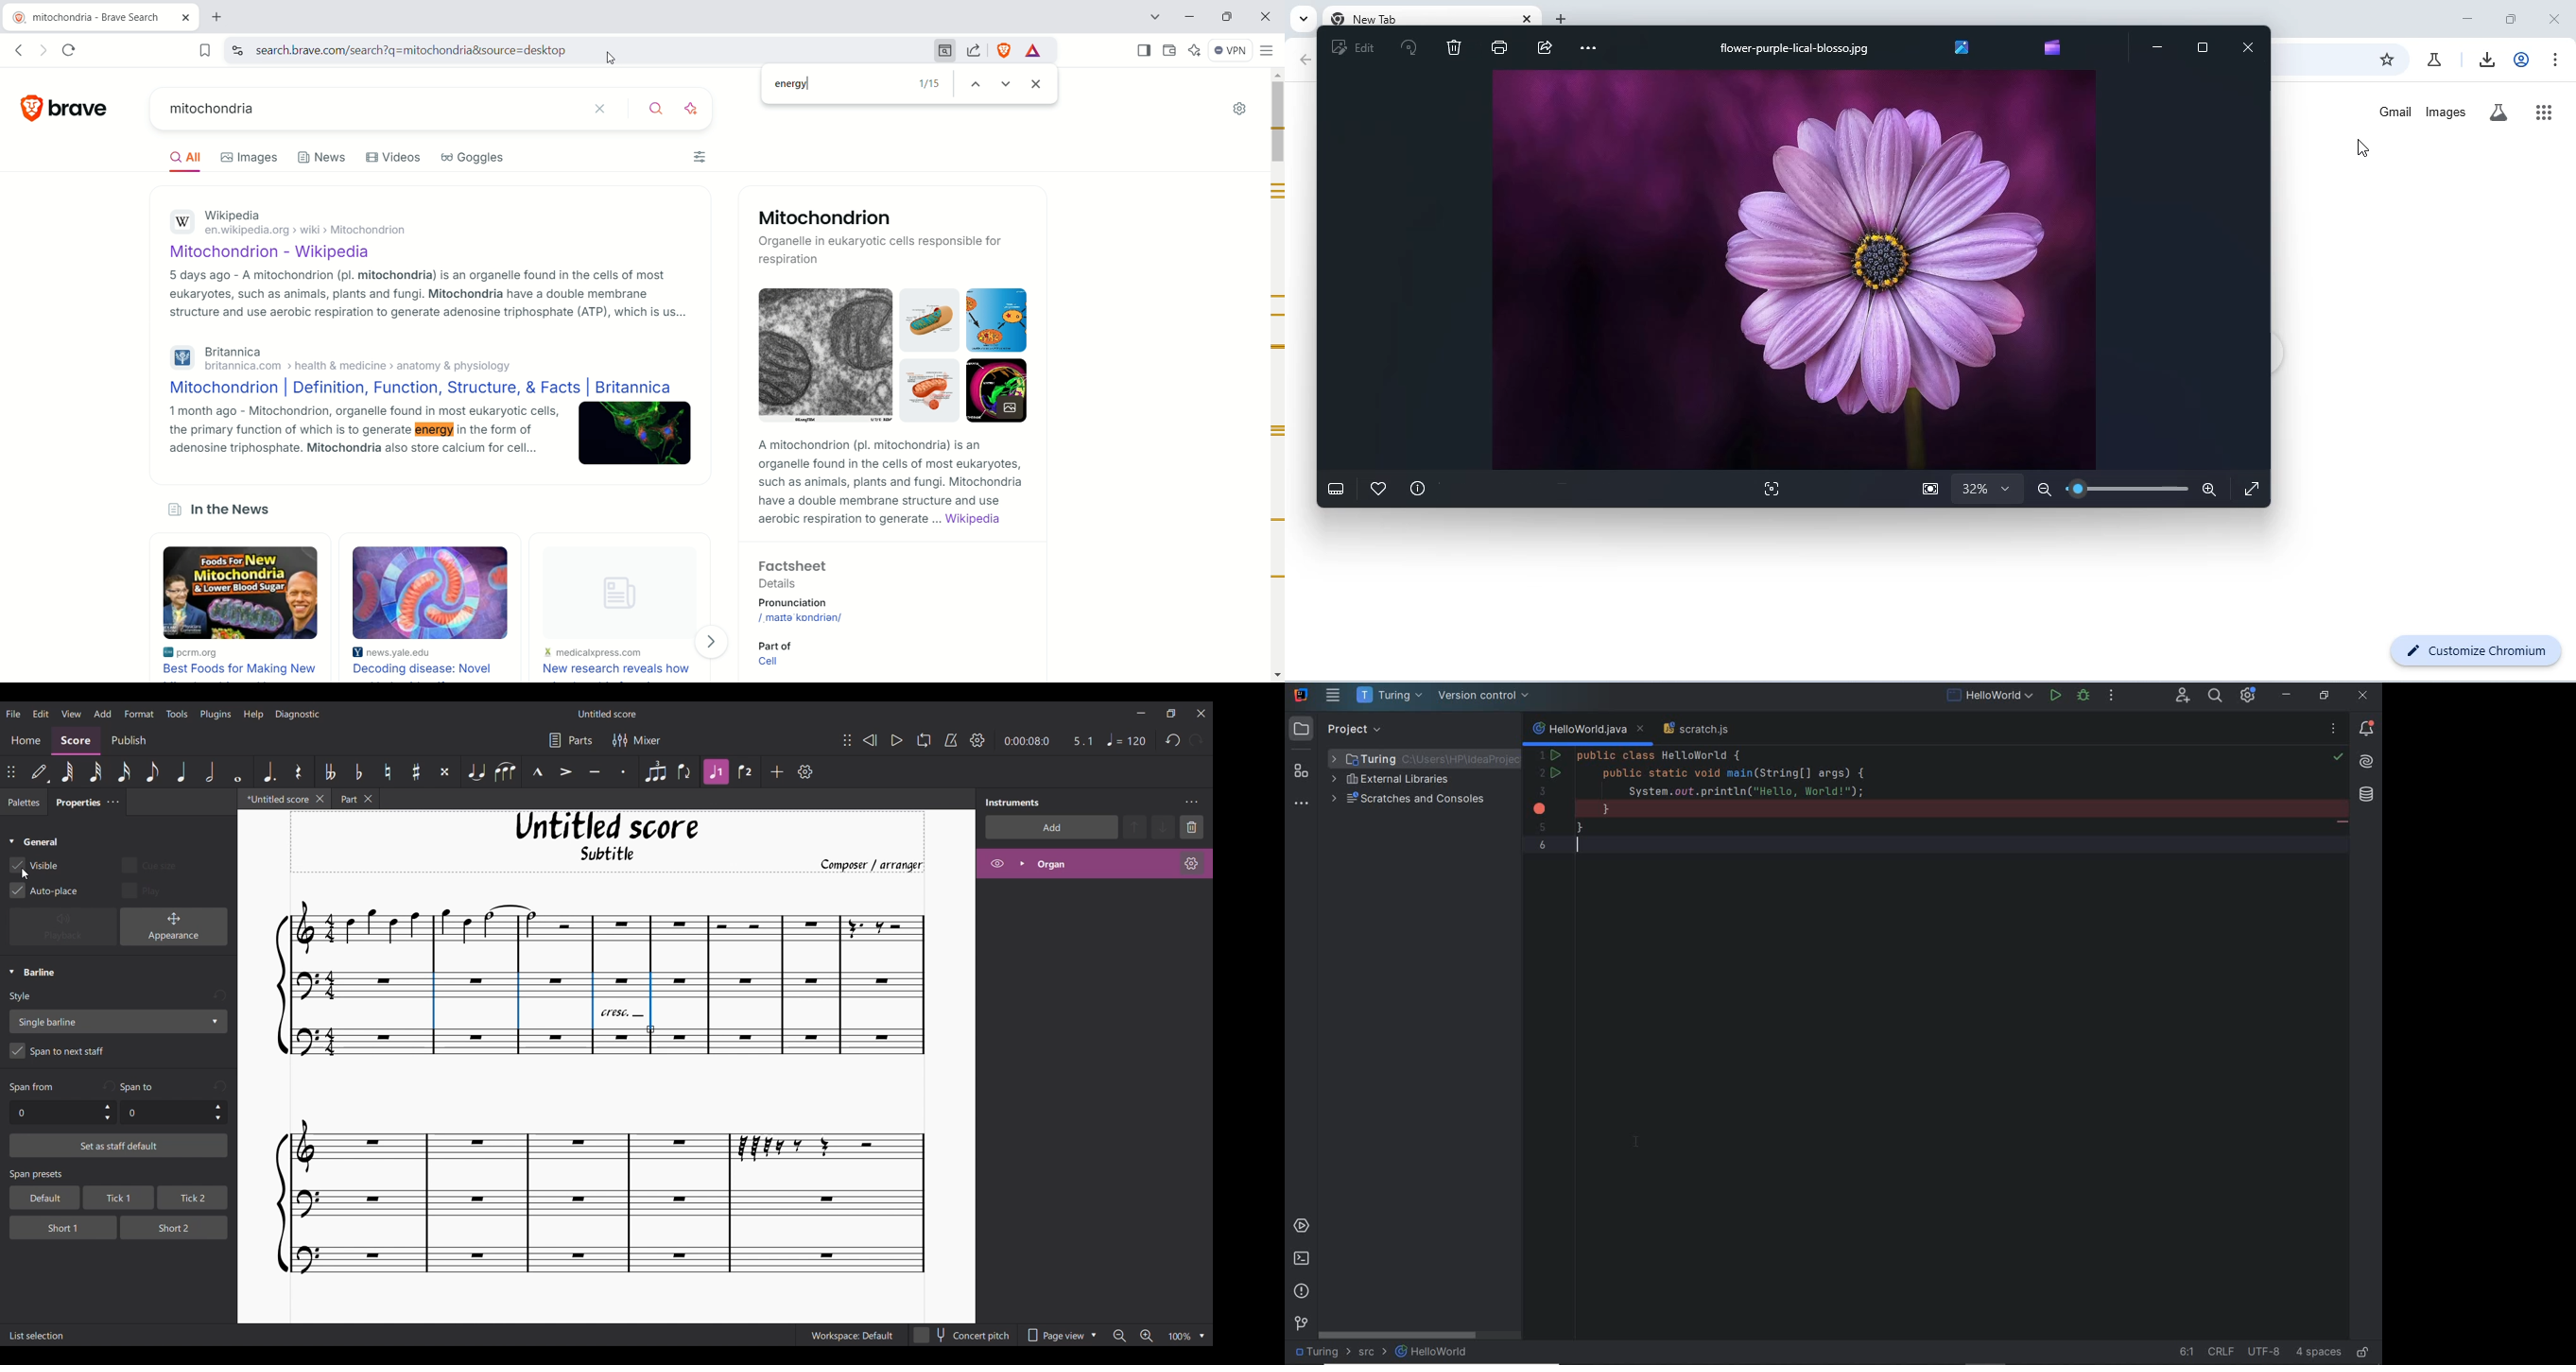 The width and height of the screenshot is (2576, 1372). I want to click on Toggle natural, so click(387, 772).